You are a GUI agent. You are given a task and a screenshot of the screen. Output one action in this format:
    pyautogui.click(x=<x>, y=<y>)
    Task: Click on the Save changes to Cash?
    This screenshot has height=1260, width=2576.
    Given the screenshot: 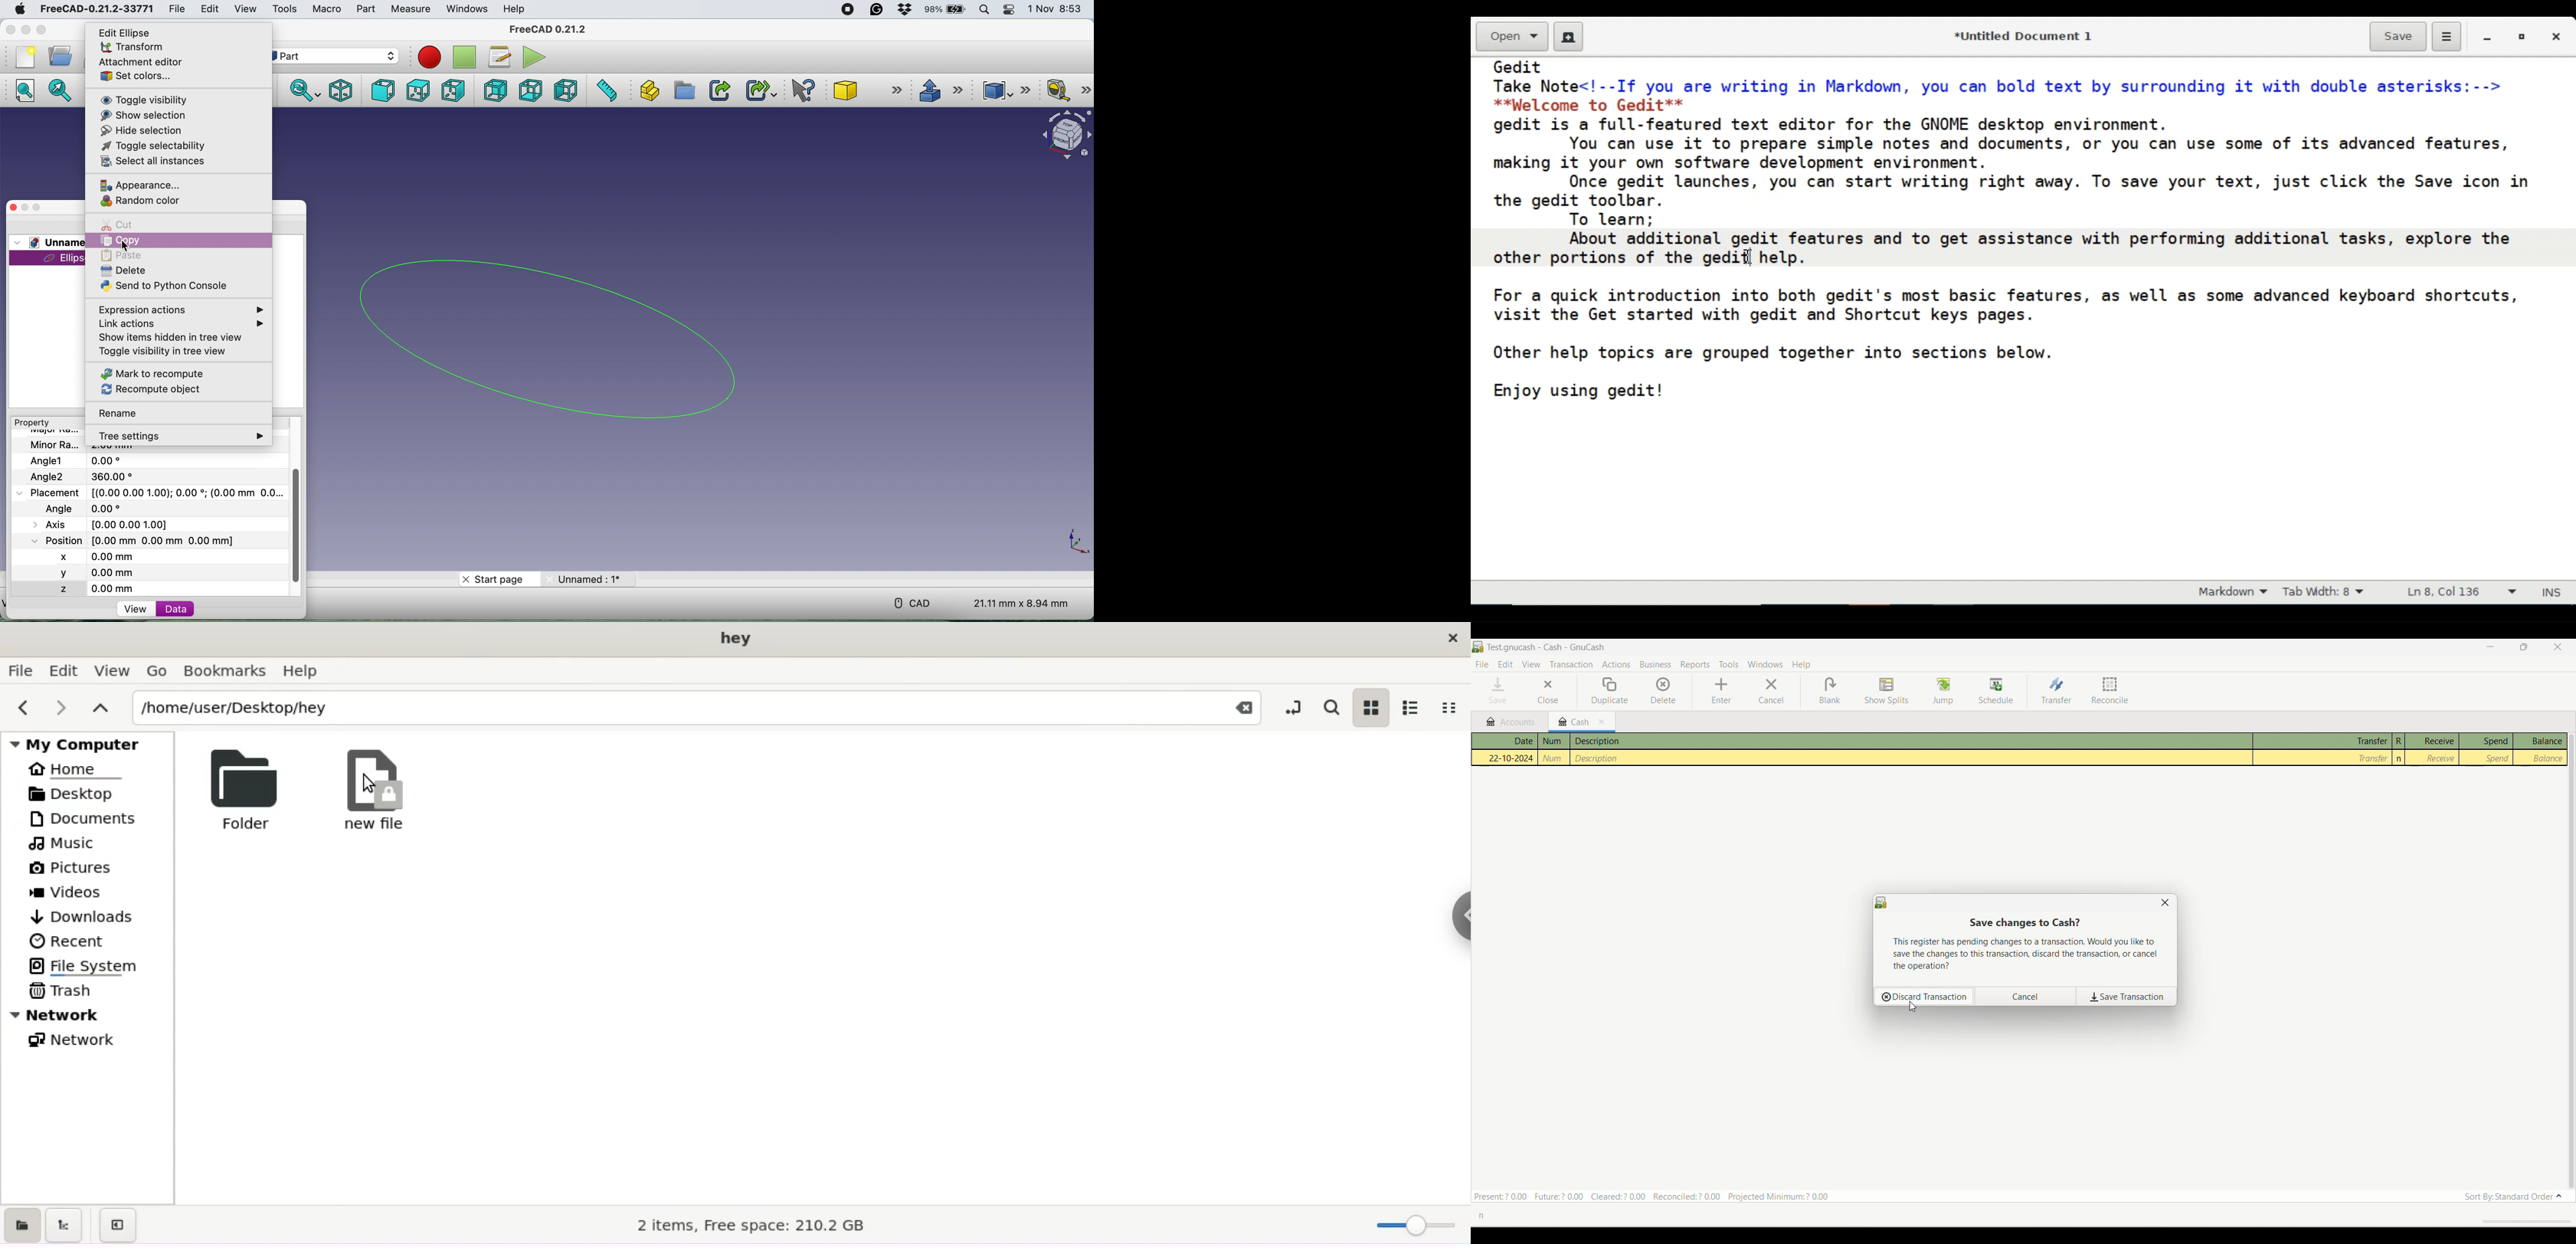 What is the action you would take?
    pyautogui.click(x=2025, y=922)
    